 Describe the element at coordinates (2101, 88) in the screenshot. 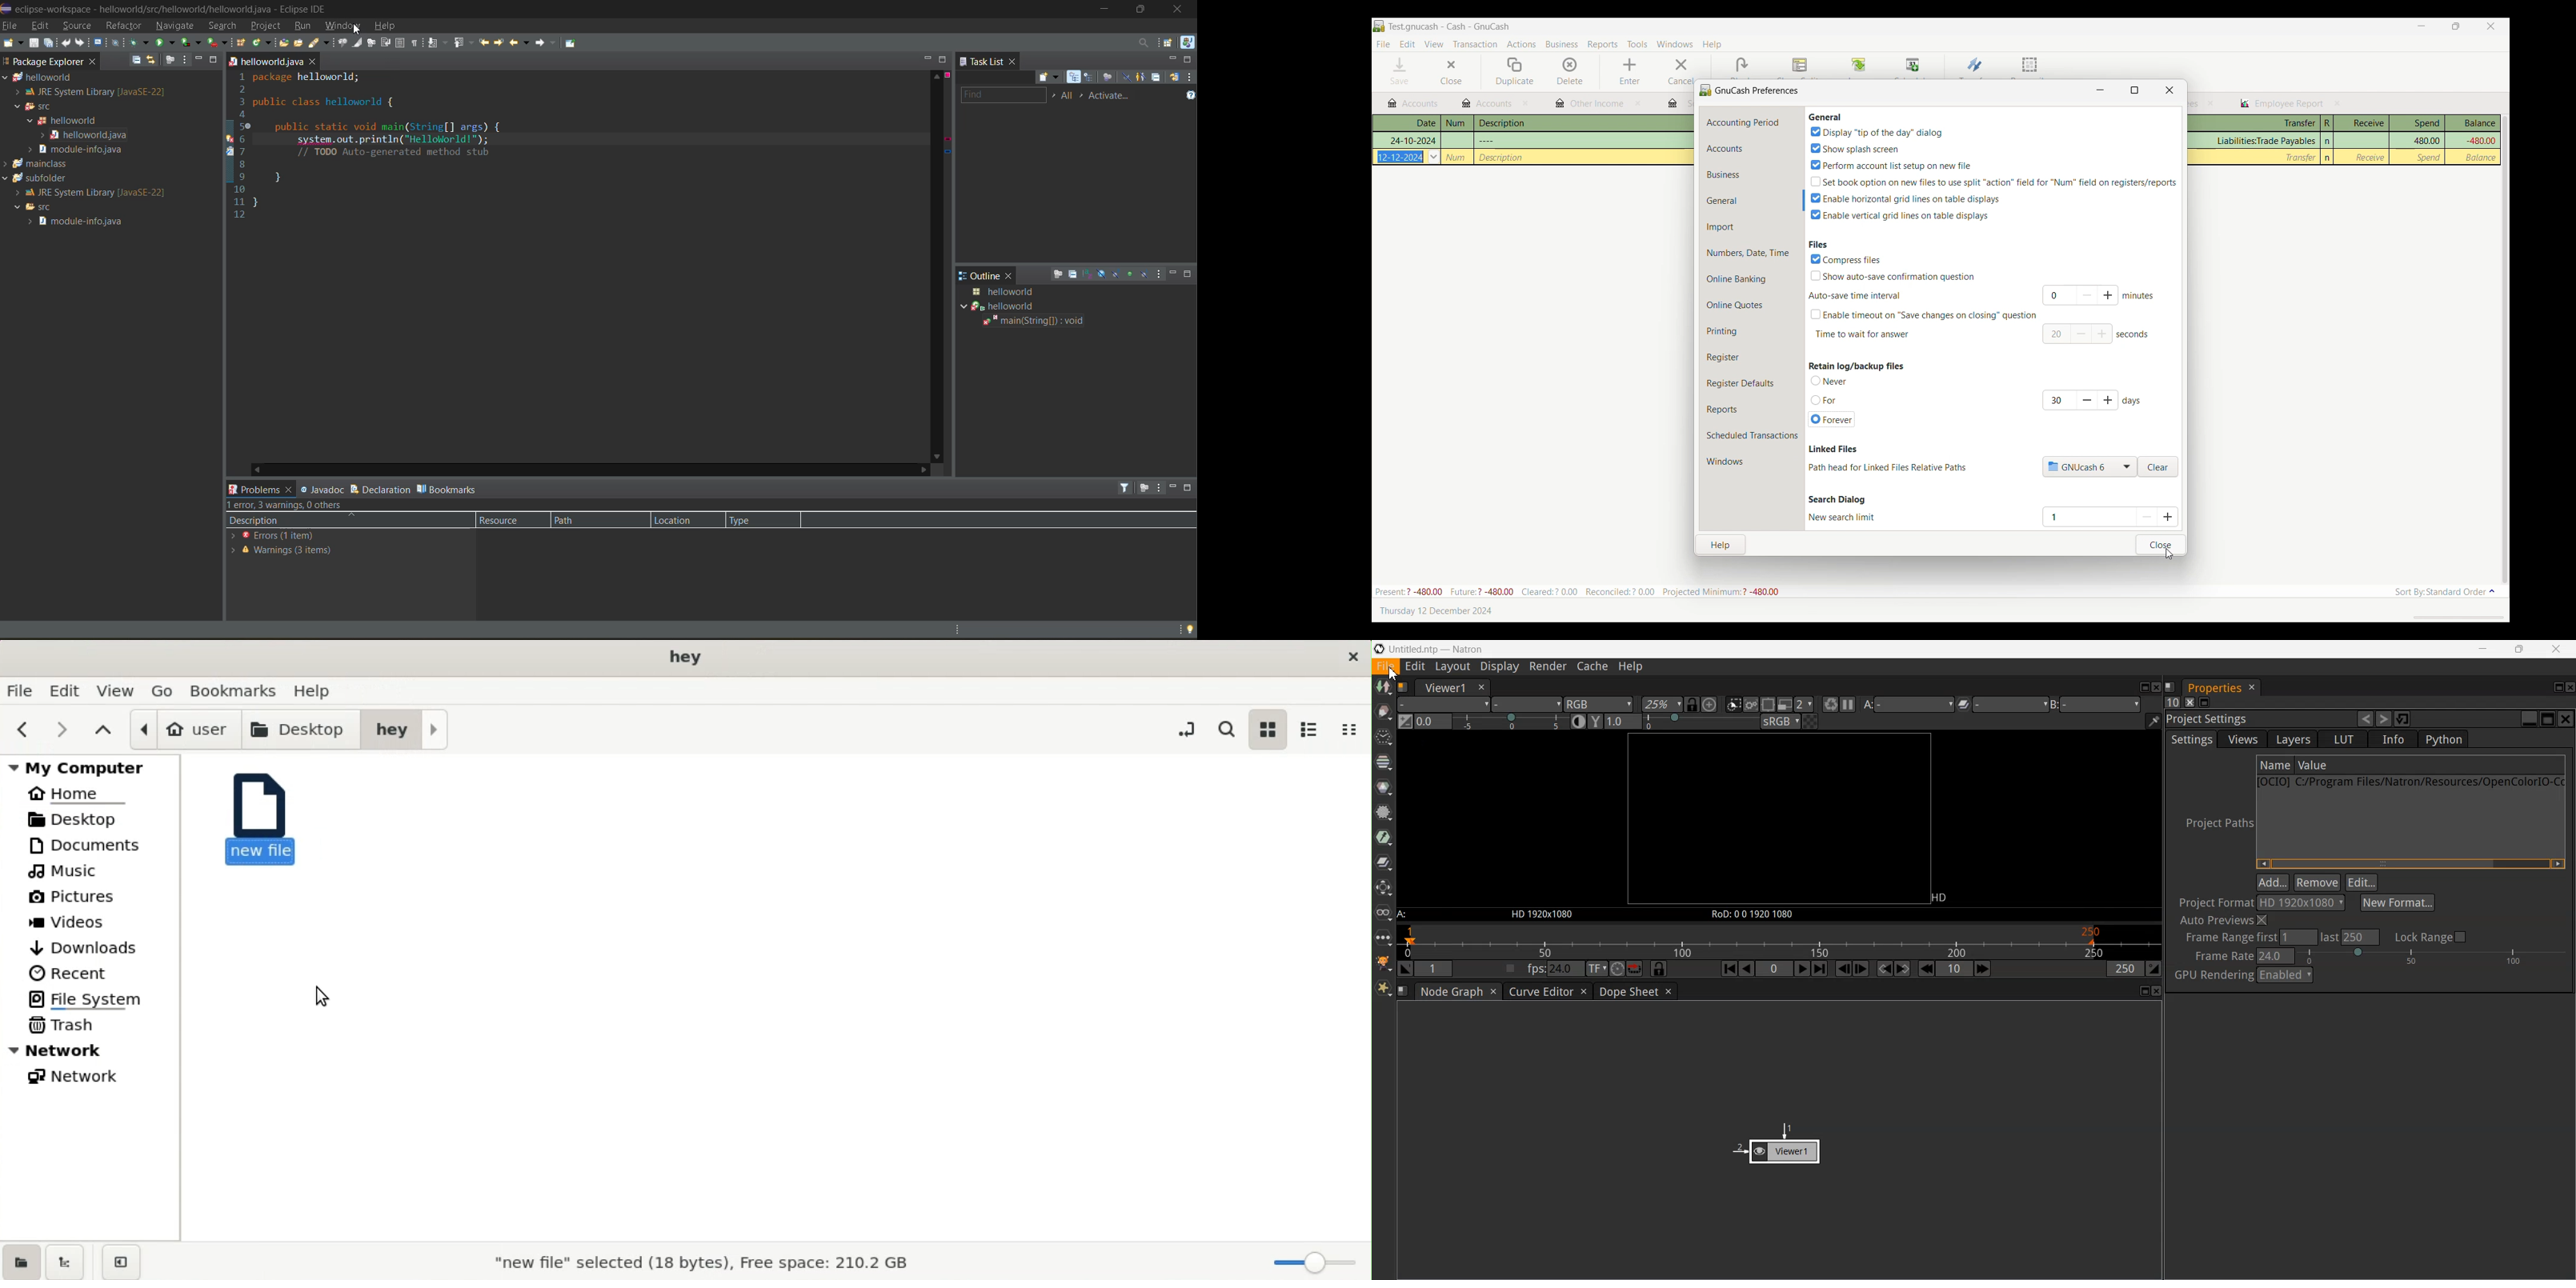

I see `minimize` at that location.